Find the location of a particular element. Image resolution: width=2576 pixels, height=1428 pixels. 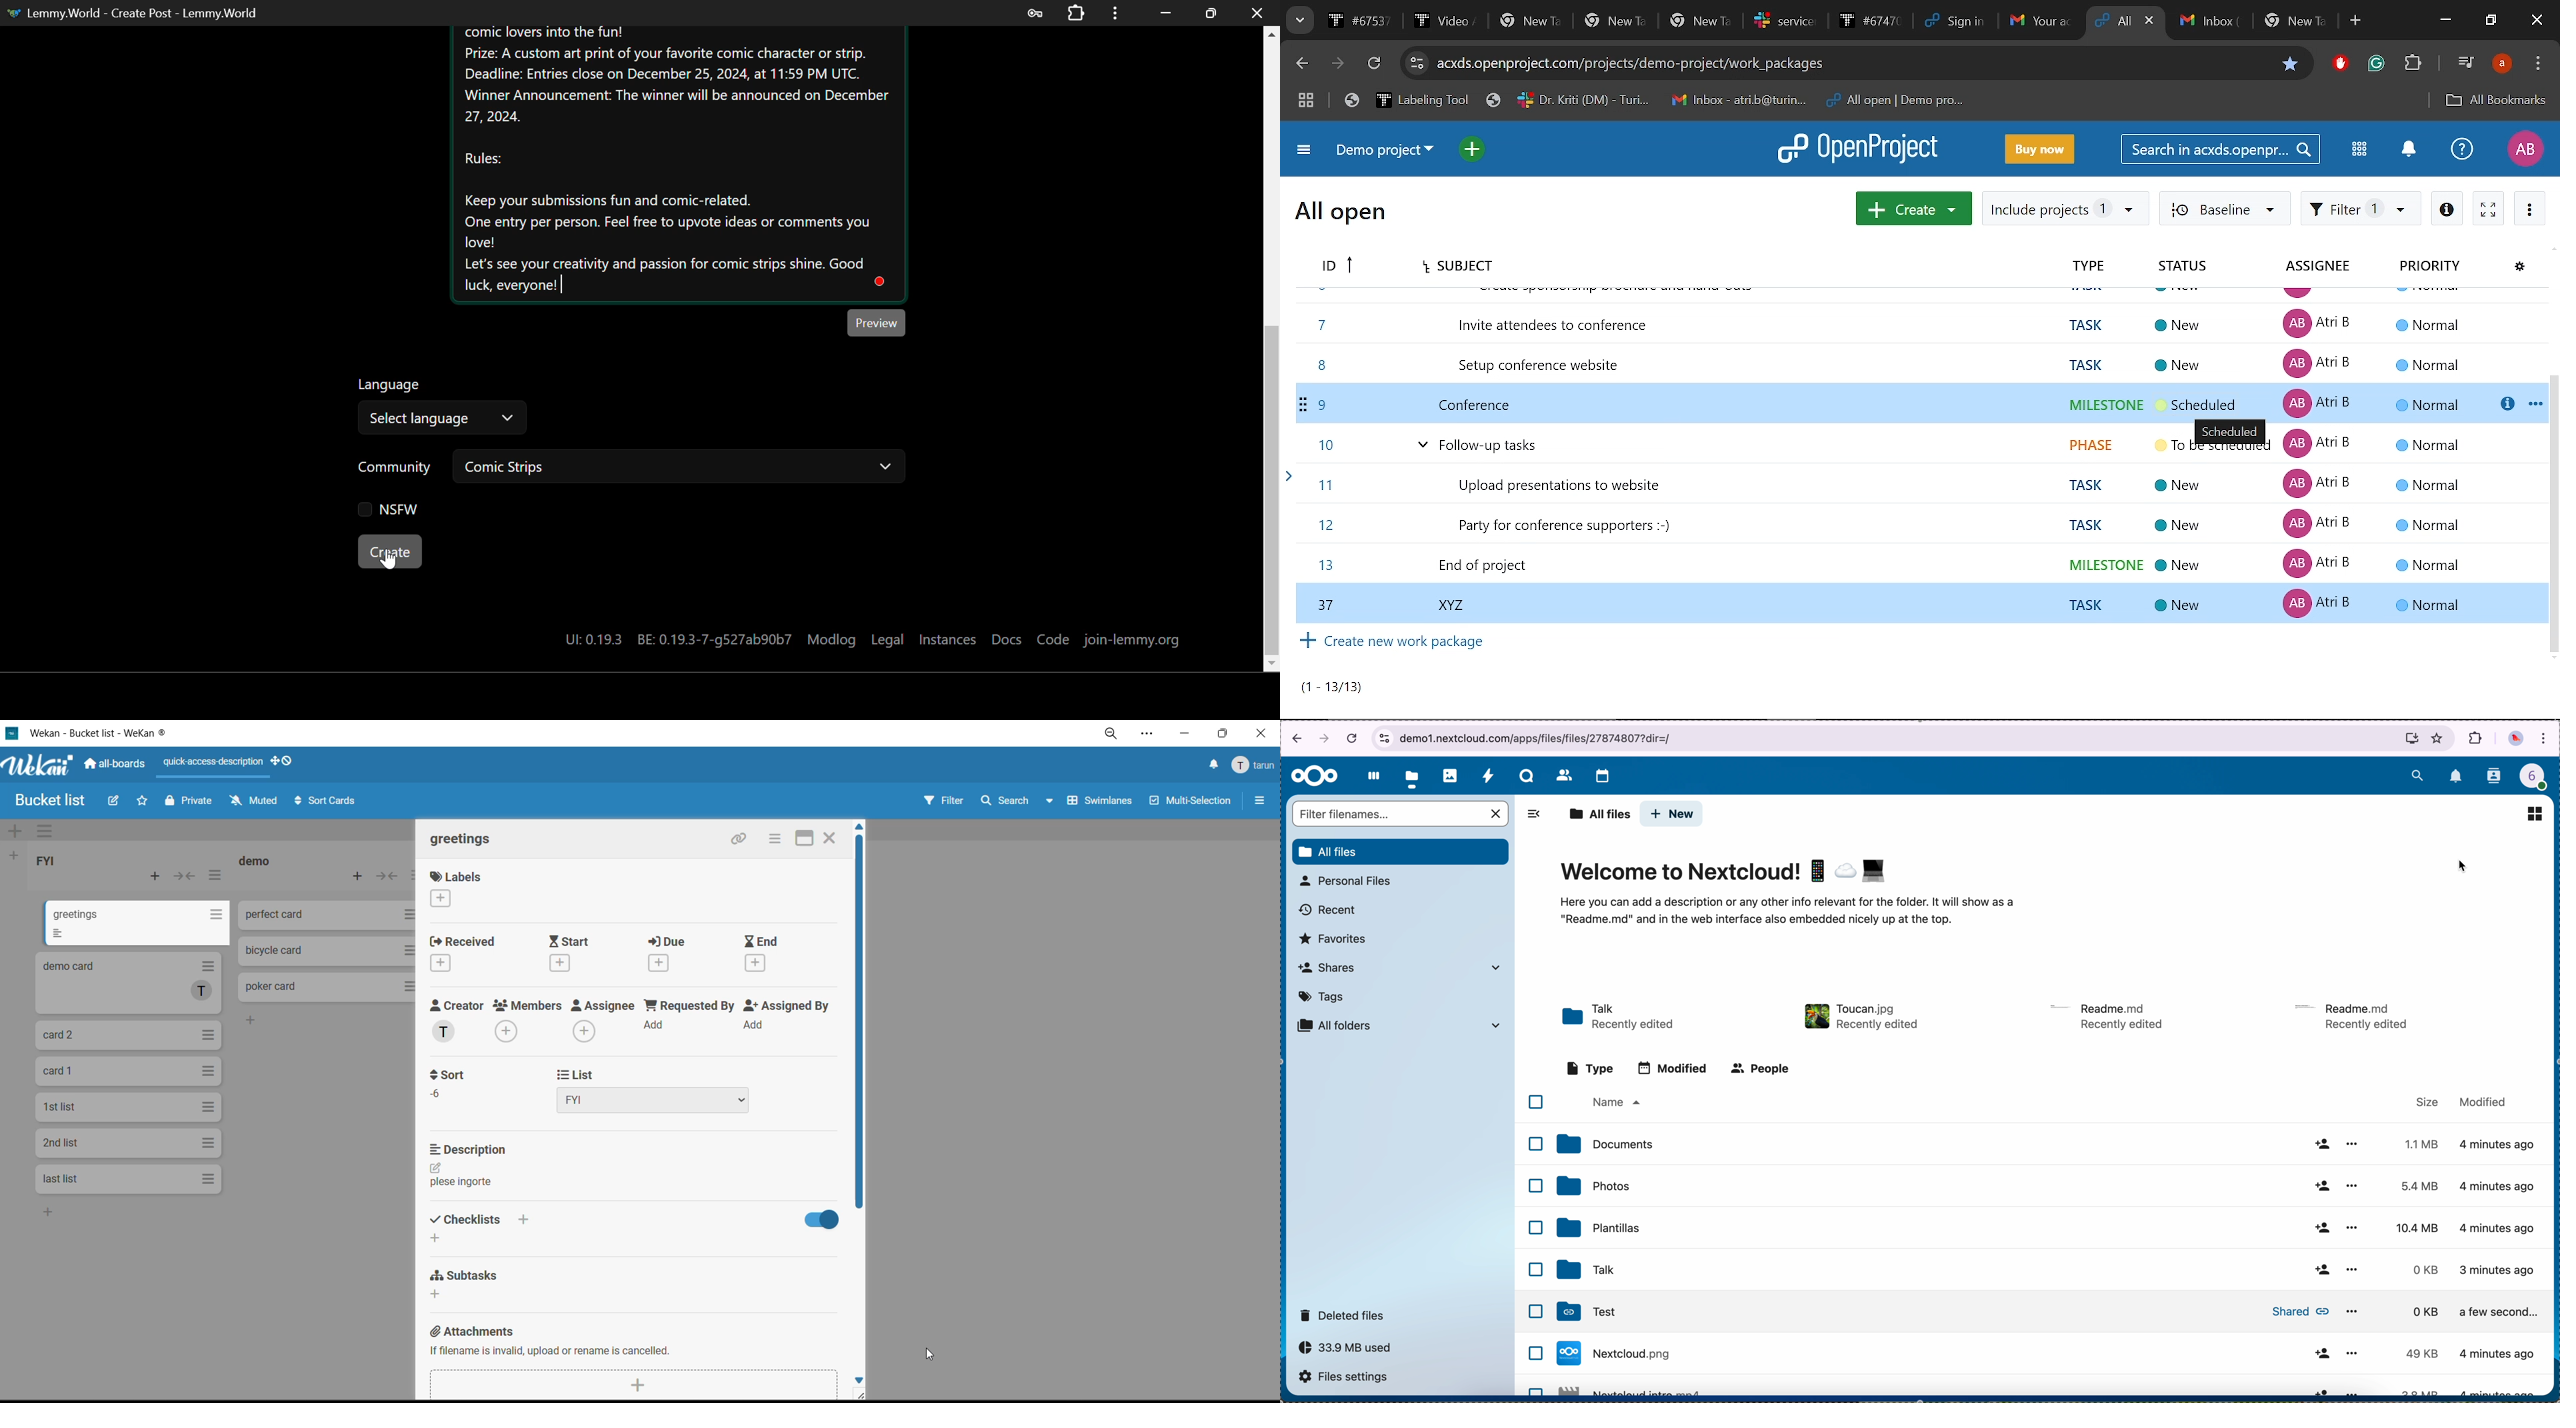

swimlane actions is located at coordinates (50, 831).